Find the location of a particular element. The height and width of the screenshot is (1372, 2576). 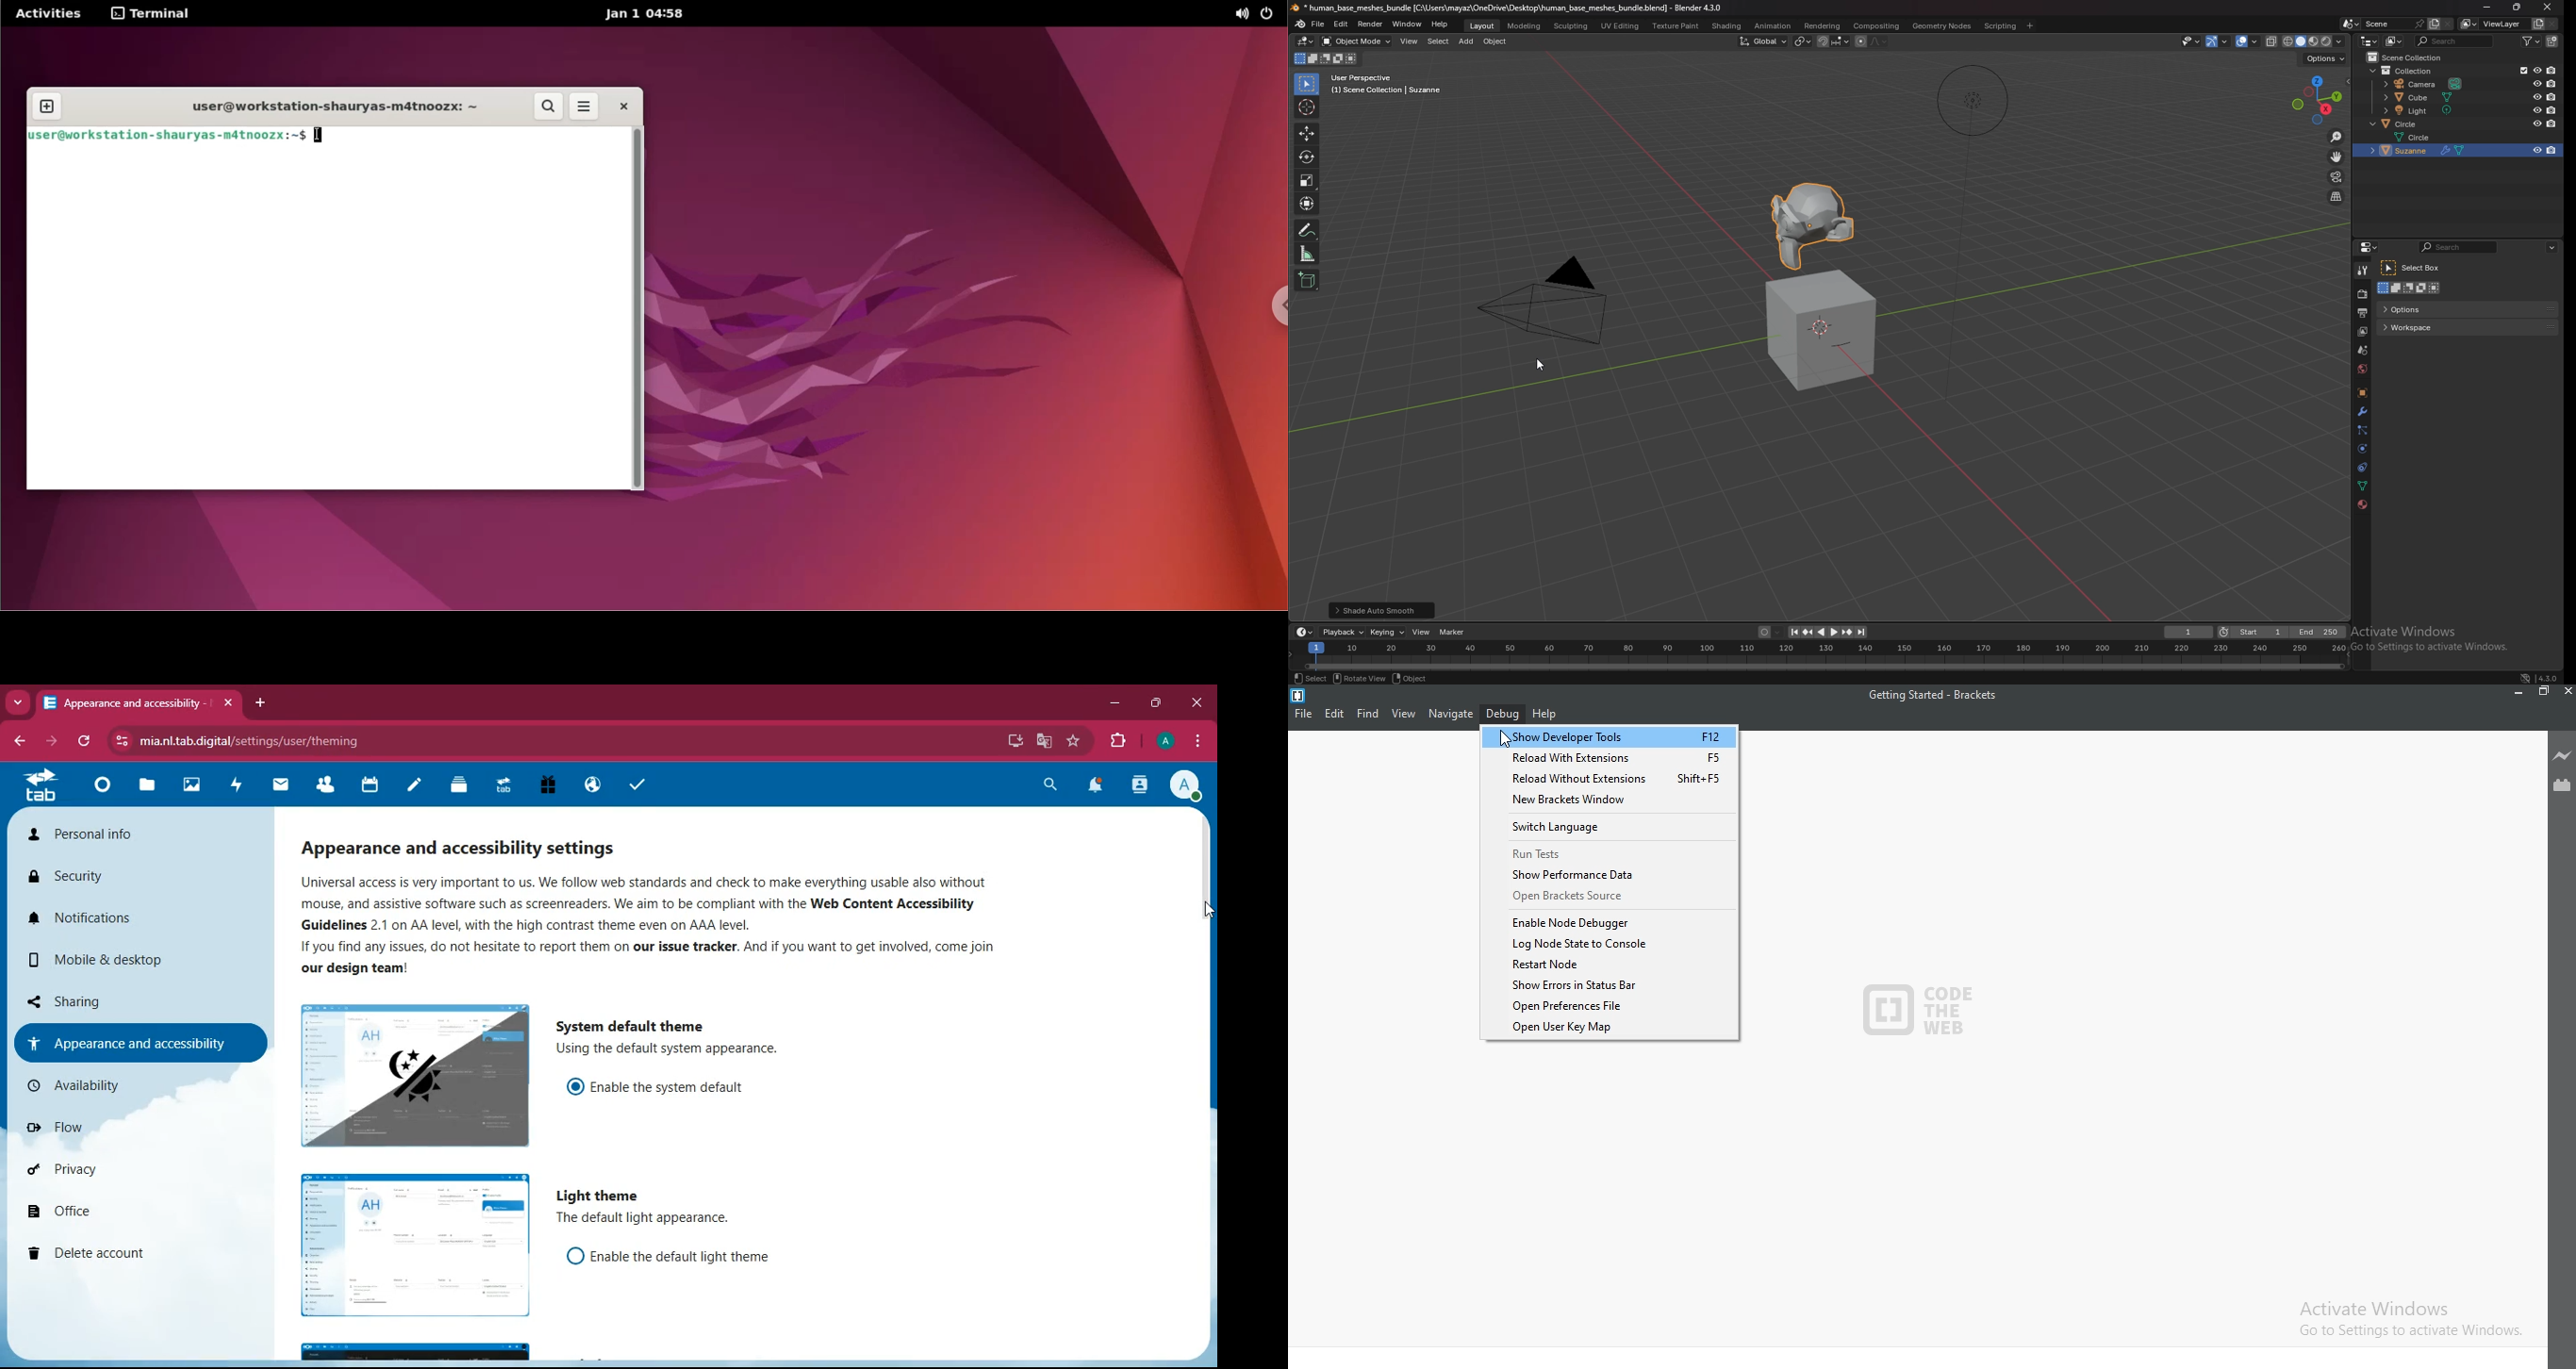

selectibility and visibility is located at coordinates (2192, 41).